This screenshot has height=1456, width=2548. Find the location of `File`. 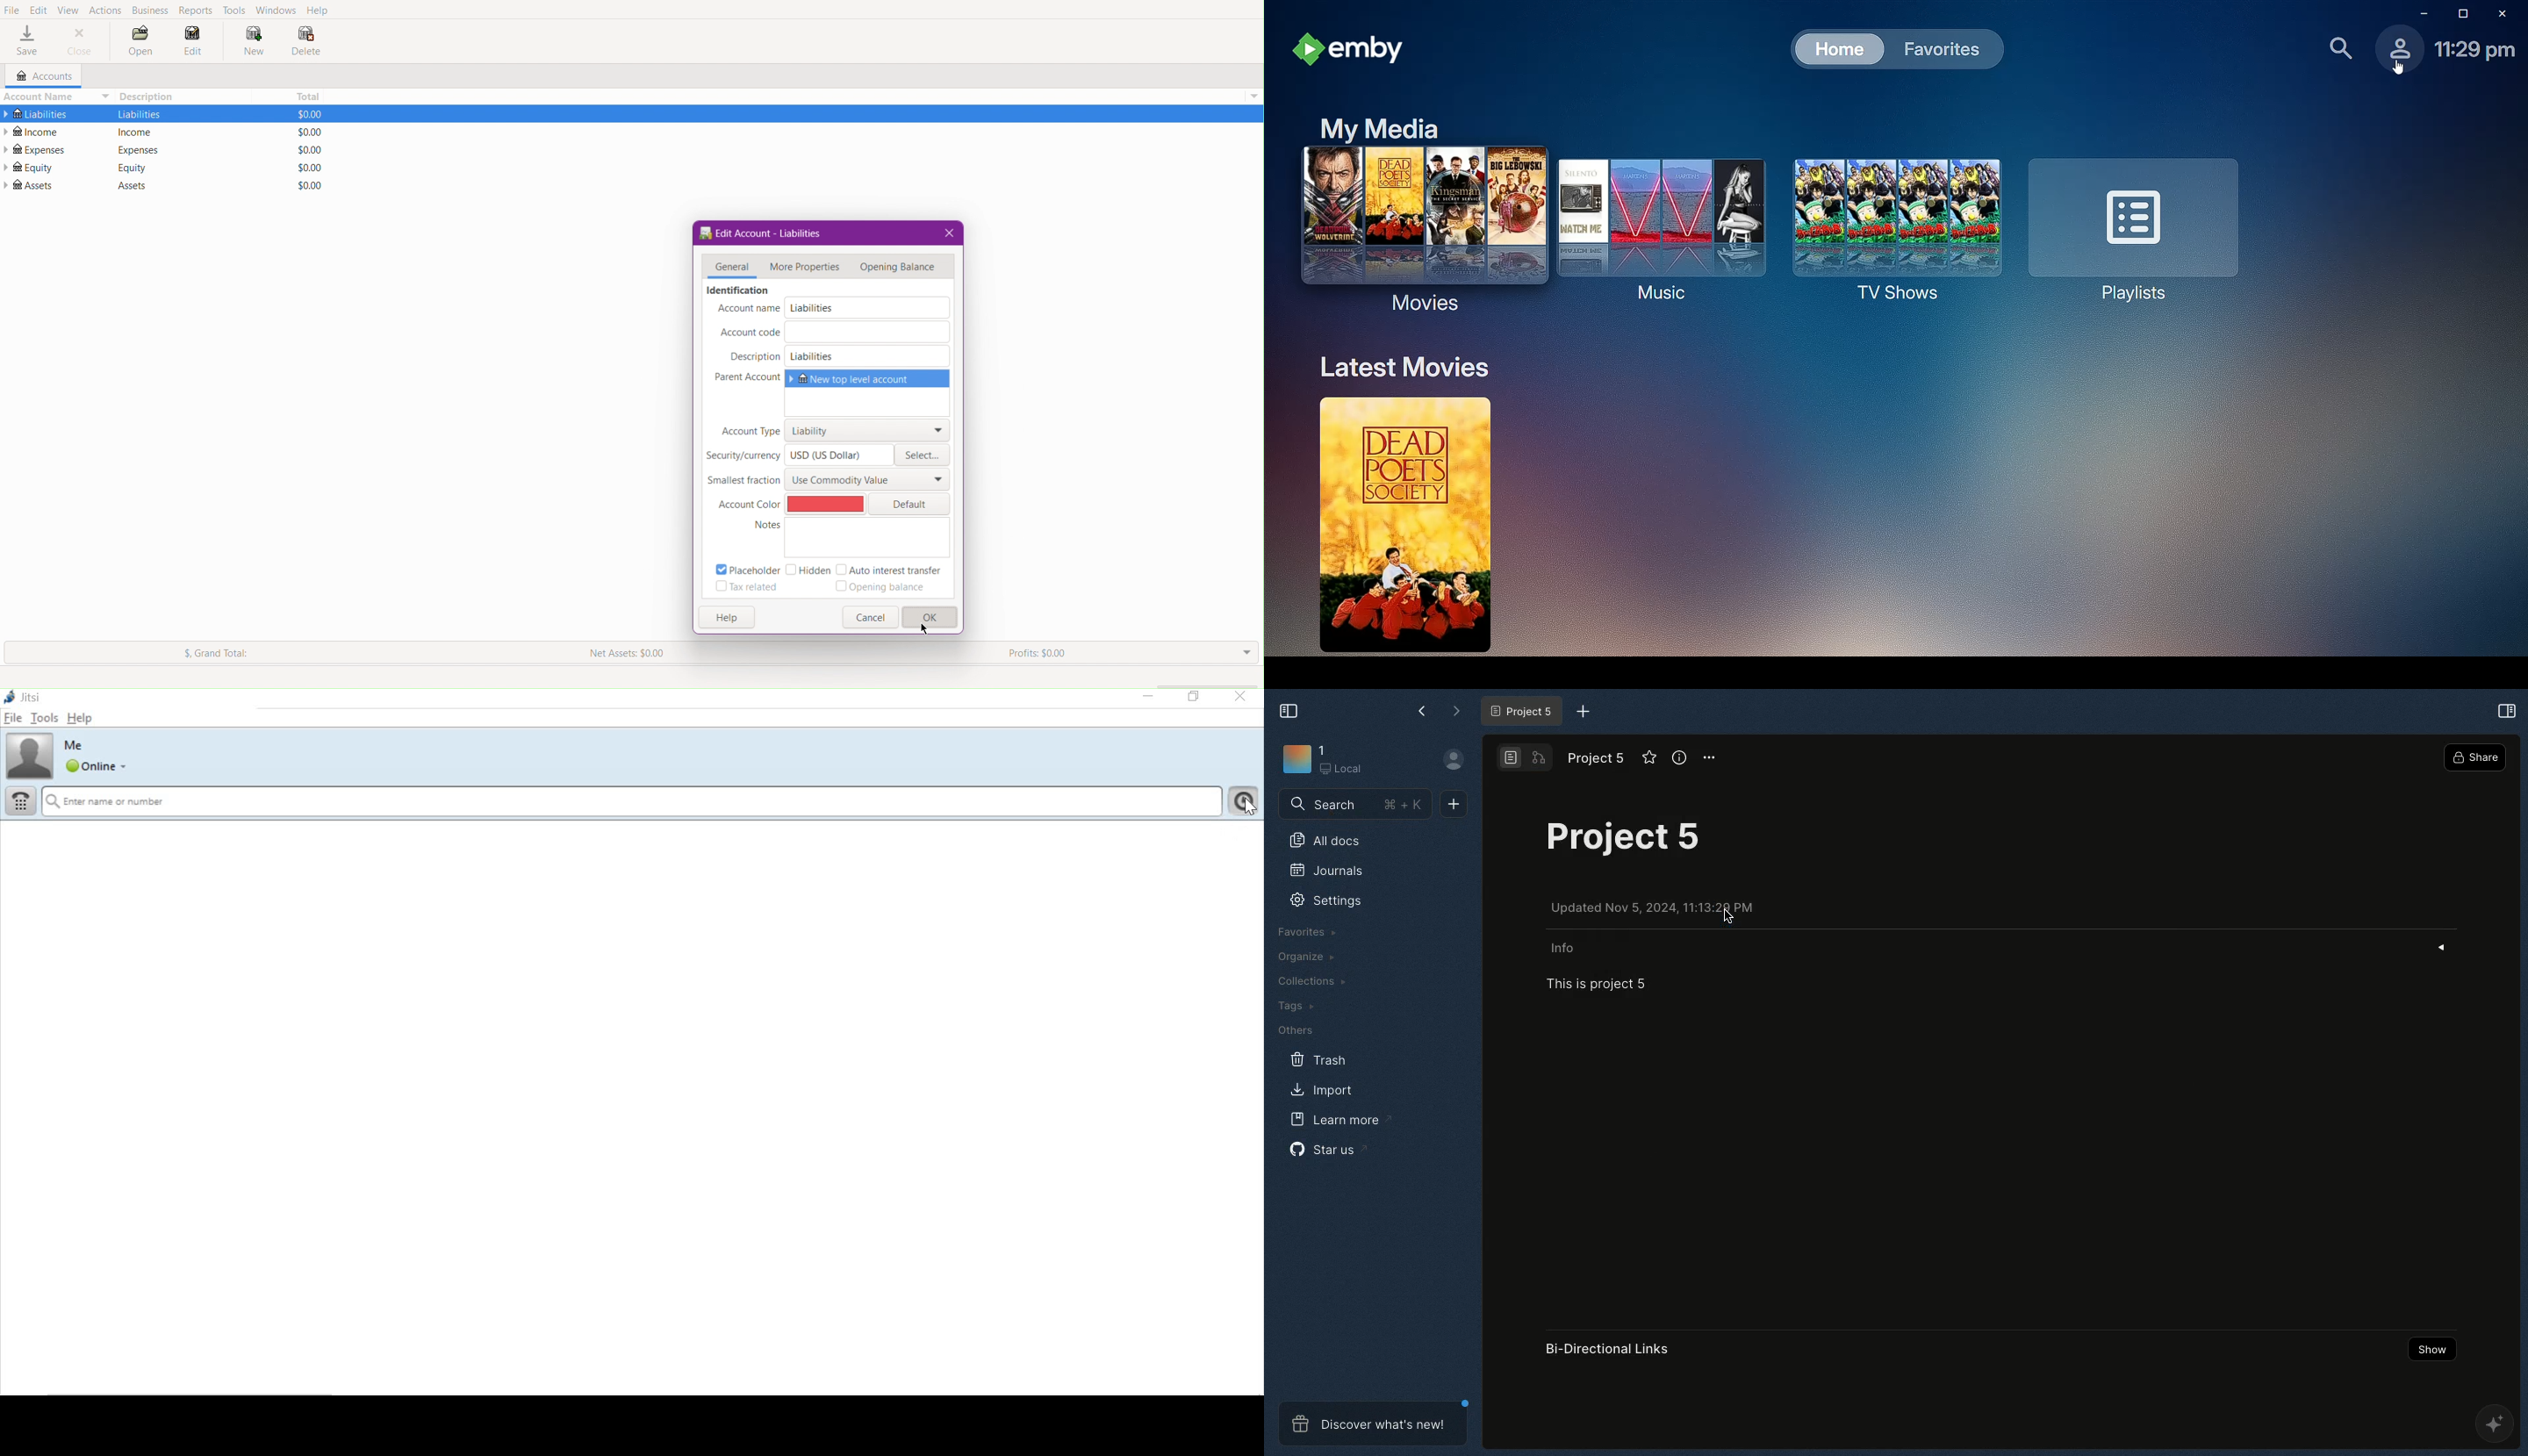

File is located at coordinates (12, 11).